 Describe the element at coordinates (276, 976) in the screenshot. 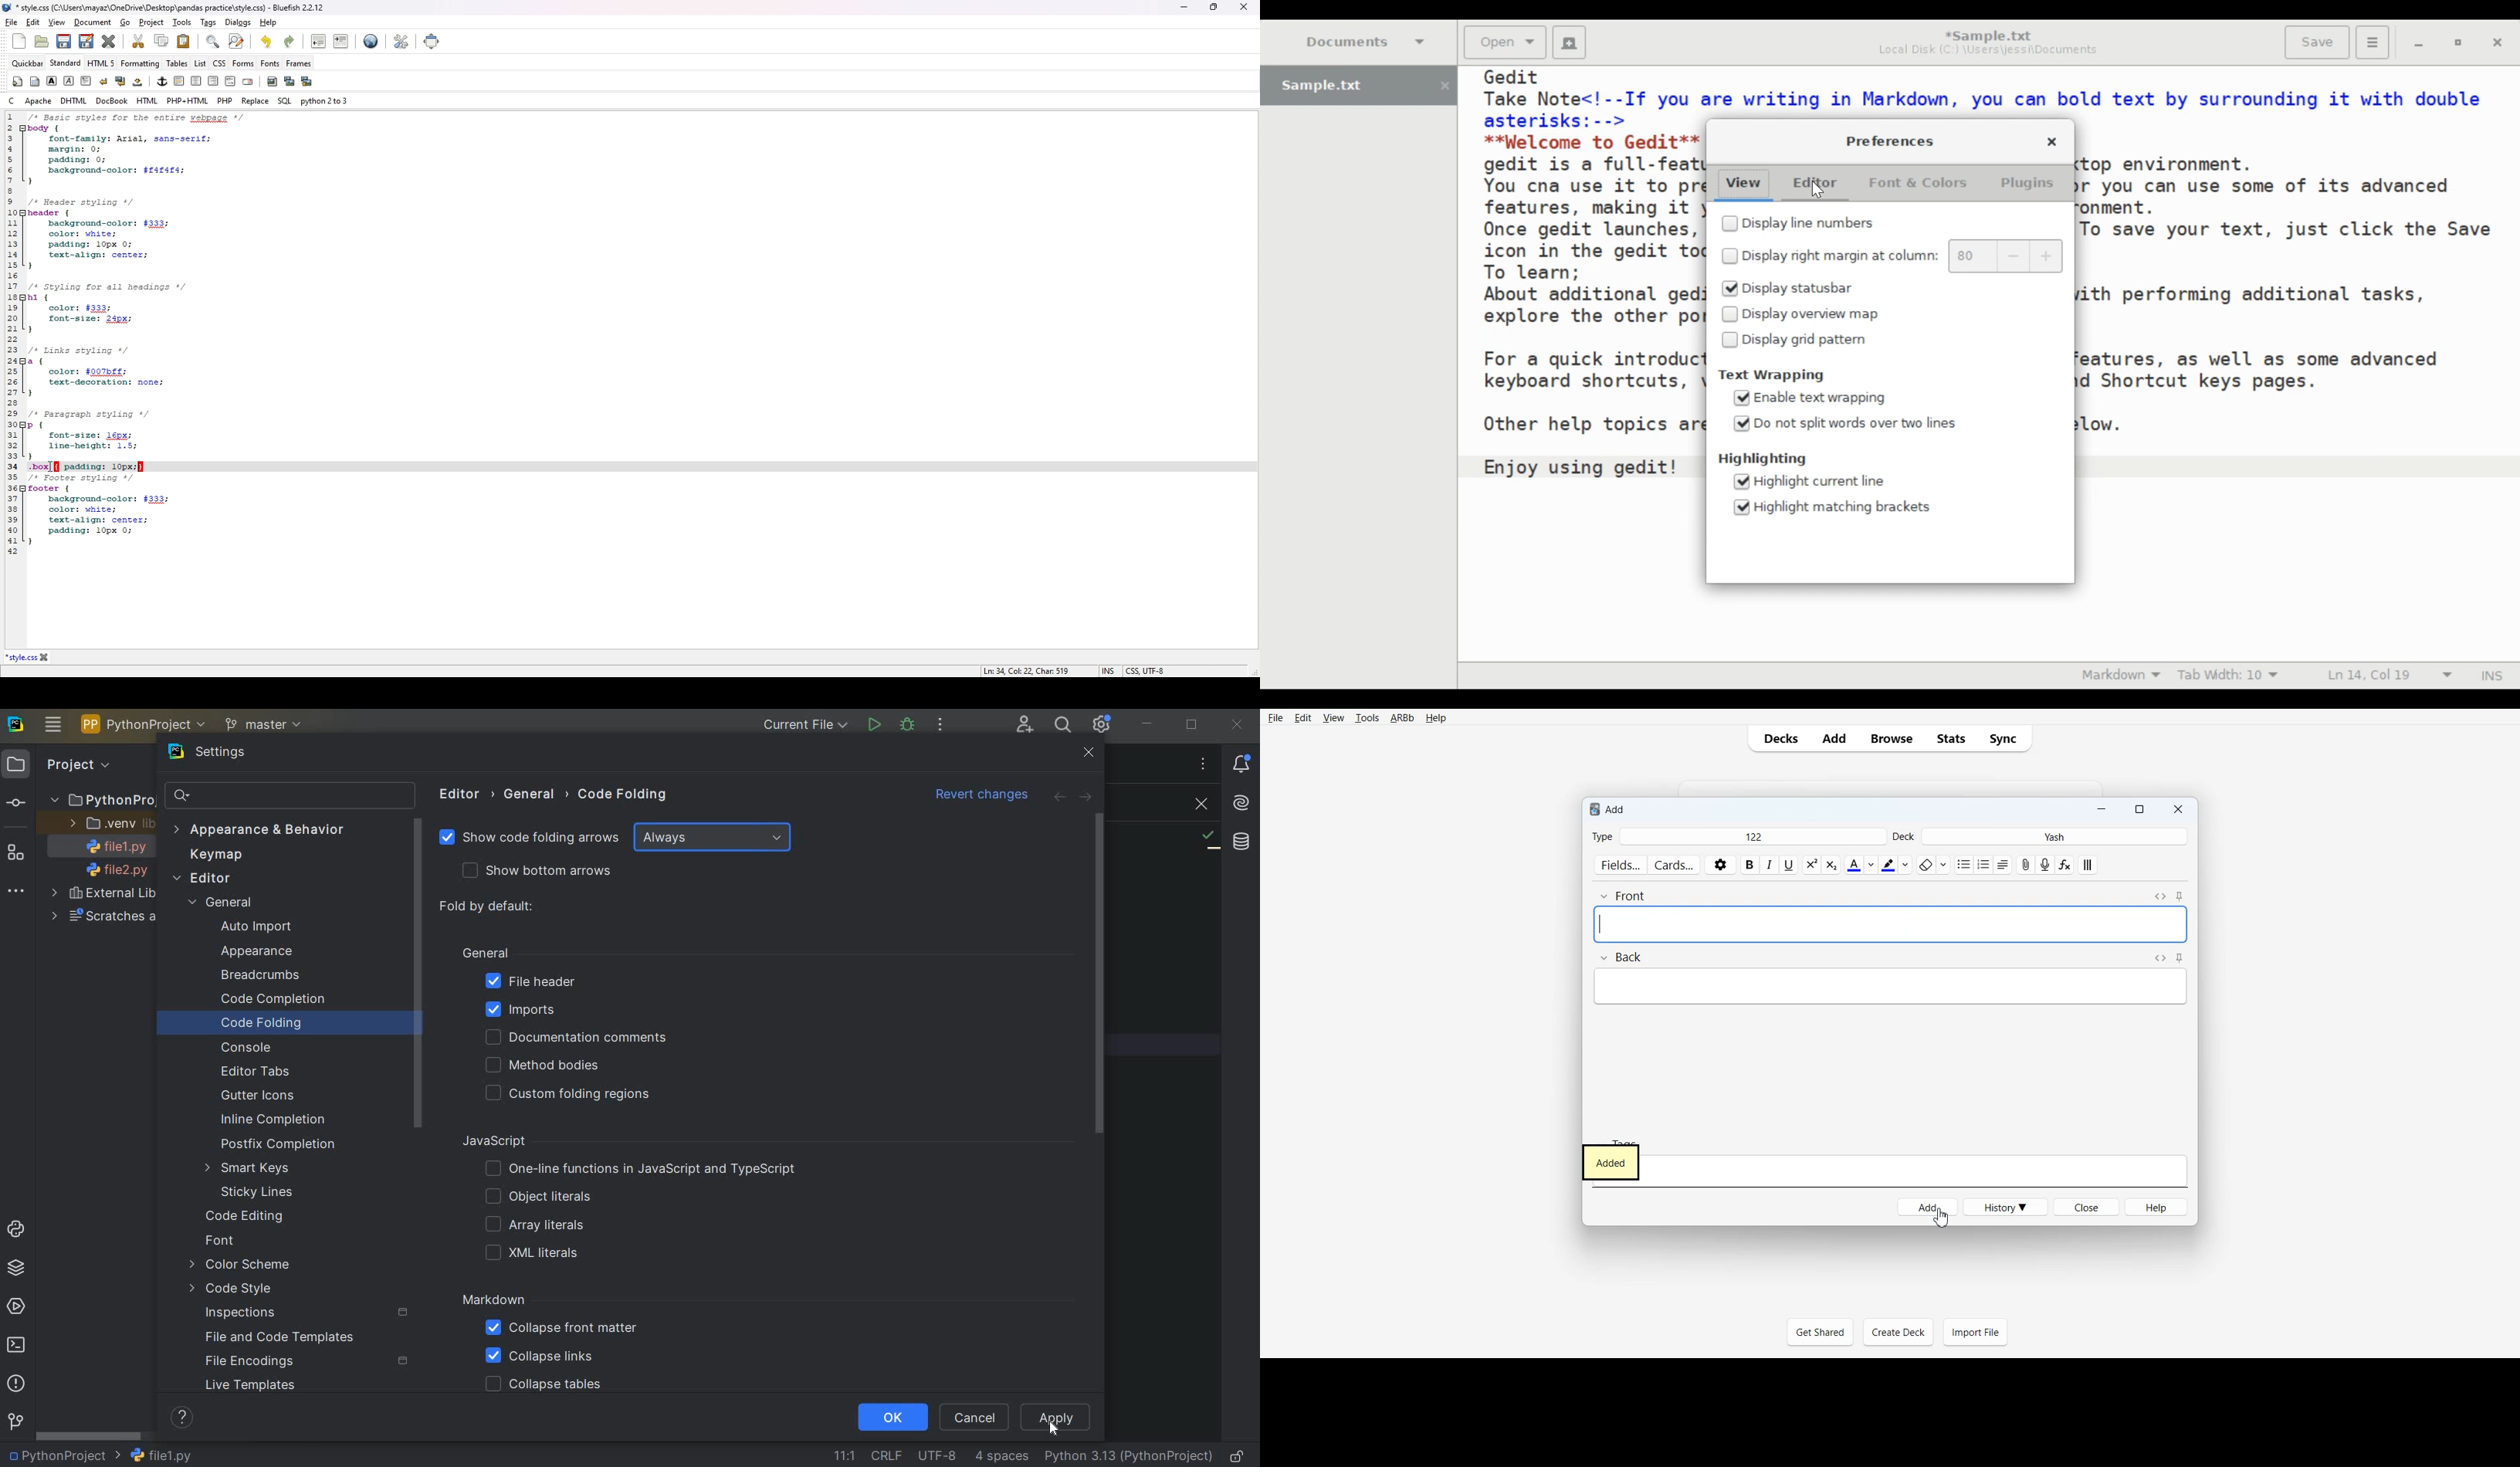

I see `BREADCRUMBS` at that location.